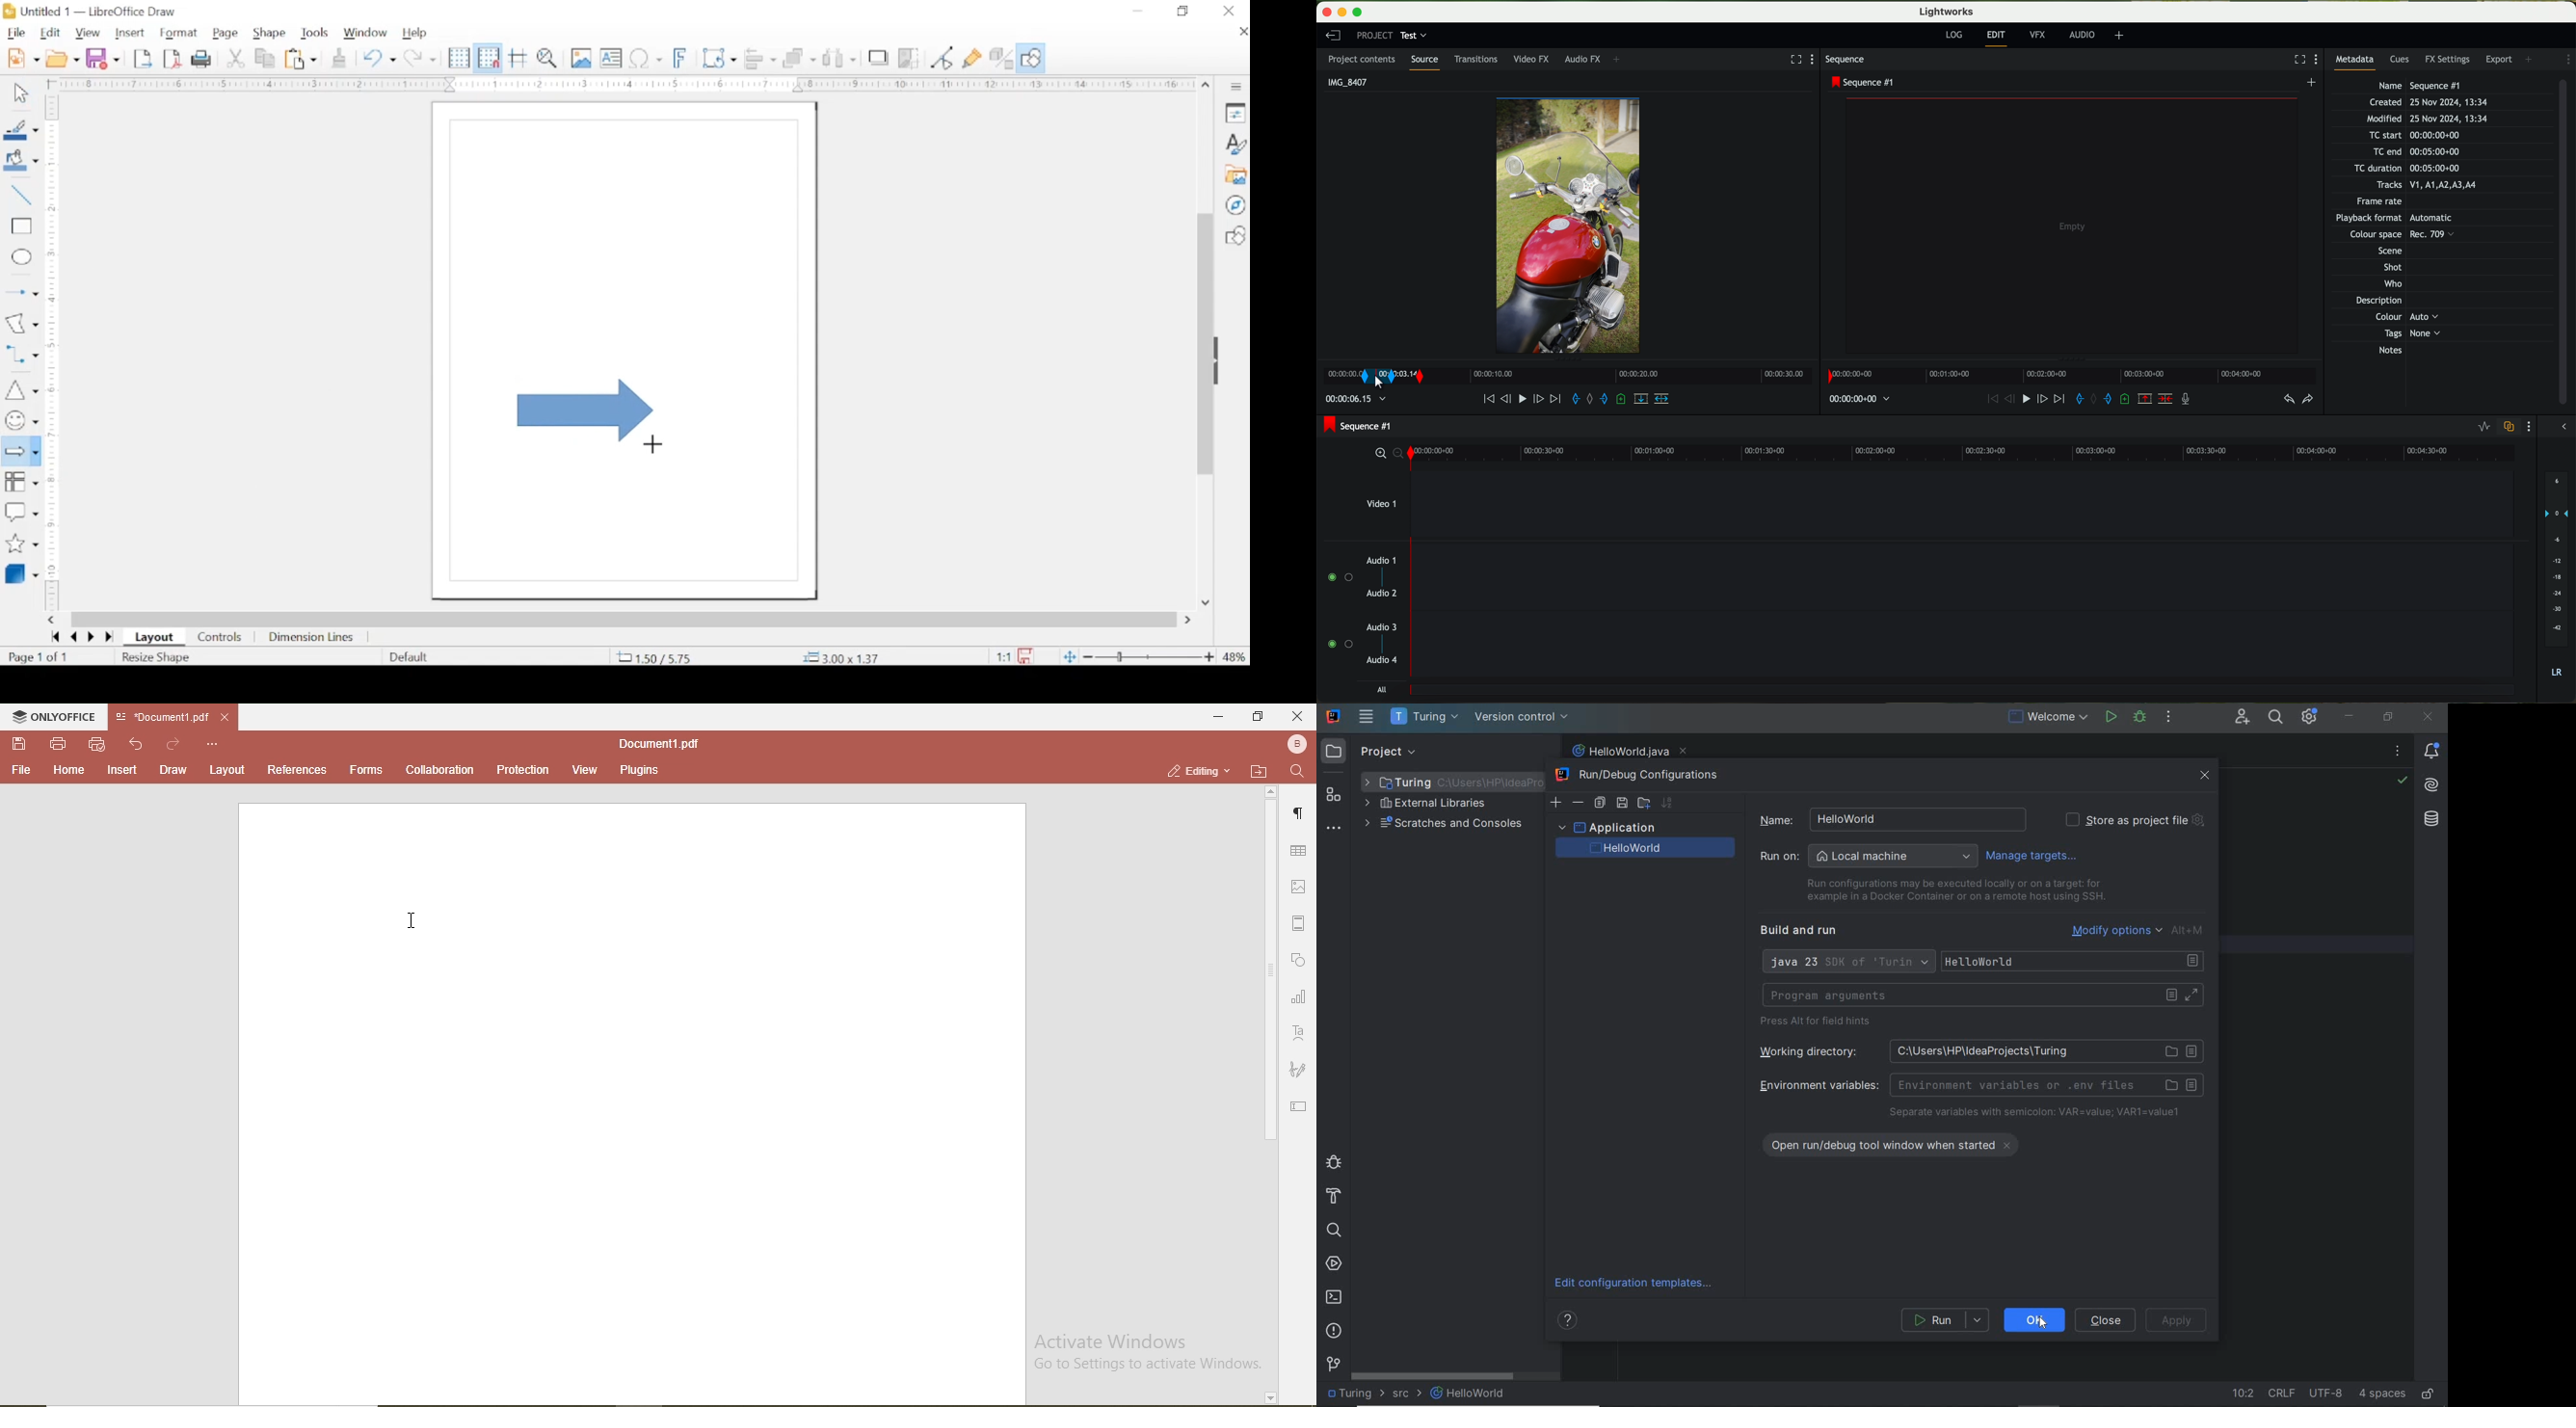 This screenshot has height=1428, width=2576. What do you see at coordinates (1794, 59) in the screenshot?
I see `fullscreen` at bounding box center [1794, 59].